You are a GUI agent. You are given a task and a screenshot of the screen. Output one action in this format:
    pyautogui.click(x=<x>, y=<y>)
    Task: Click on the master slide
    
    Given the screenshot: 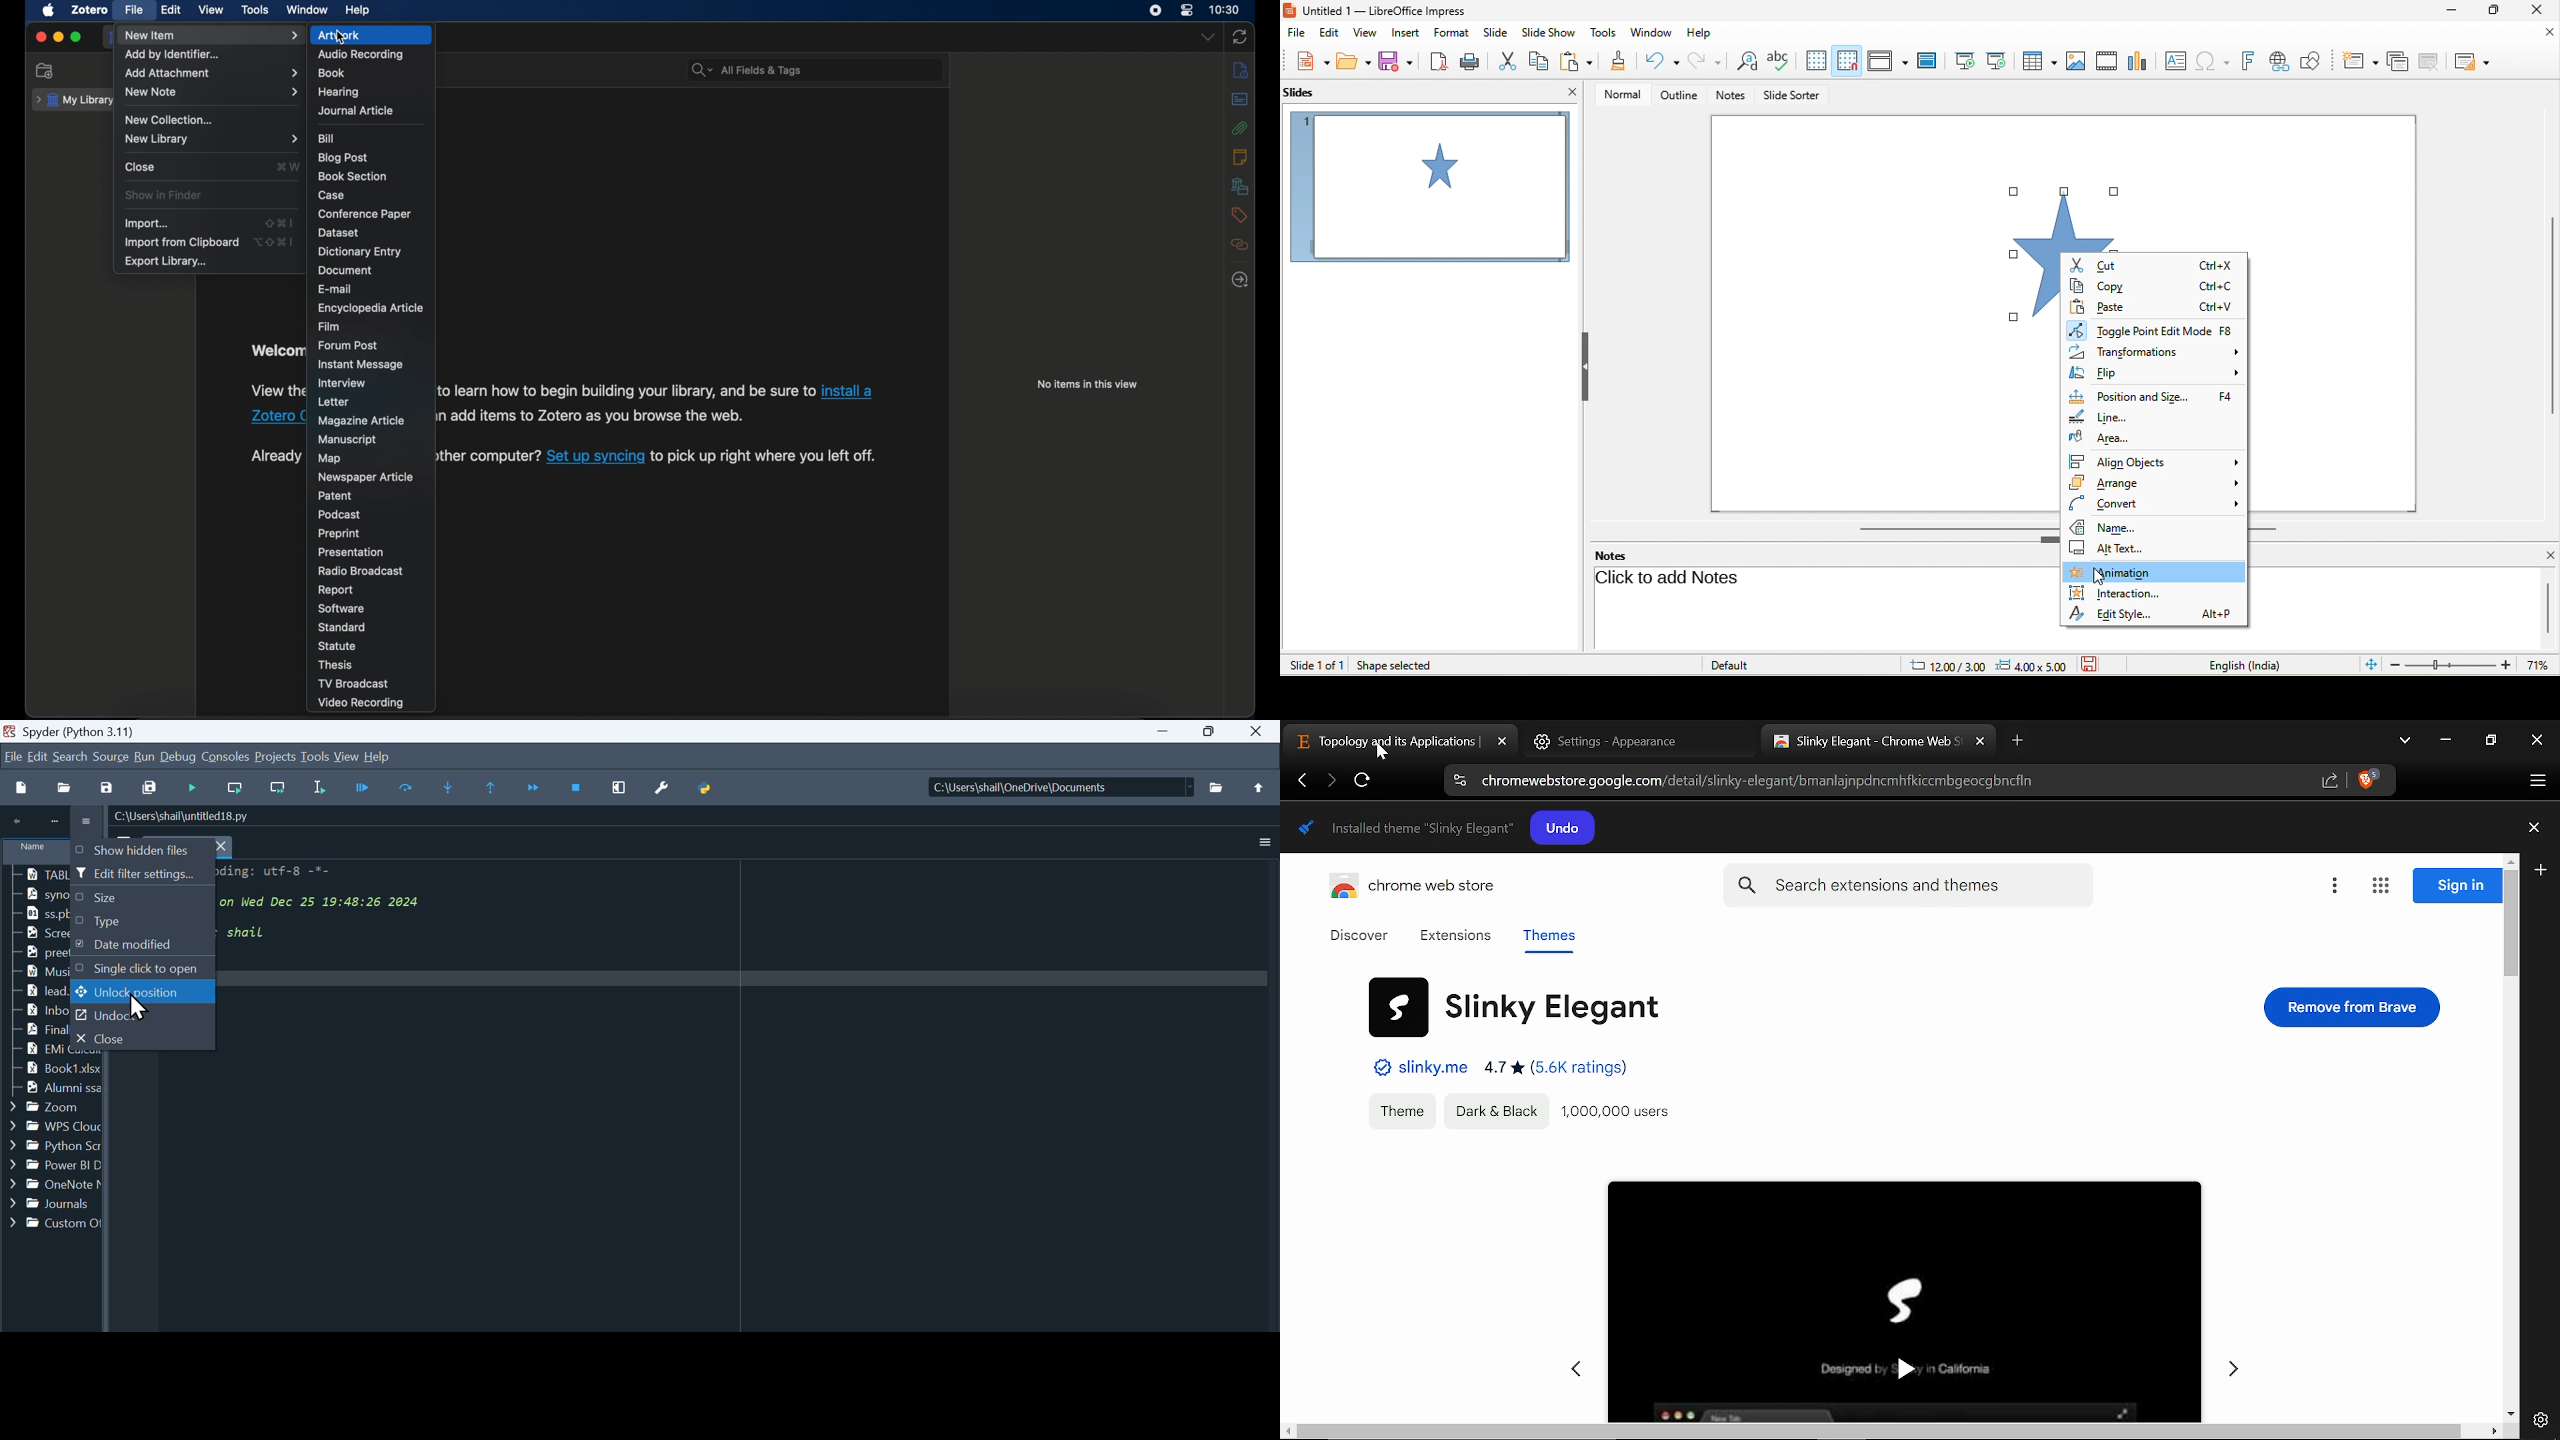 What is the action you would take?
    pyautogui.click(x=1928, y=61)
    